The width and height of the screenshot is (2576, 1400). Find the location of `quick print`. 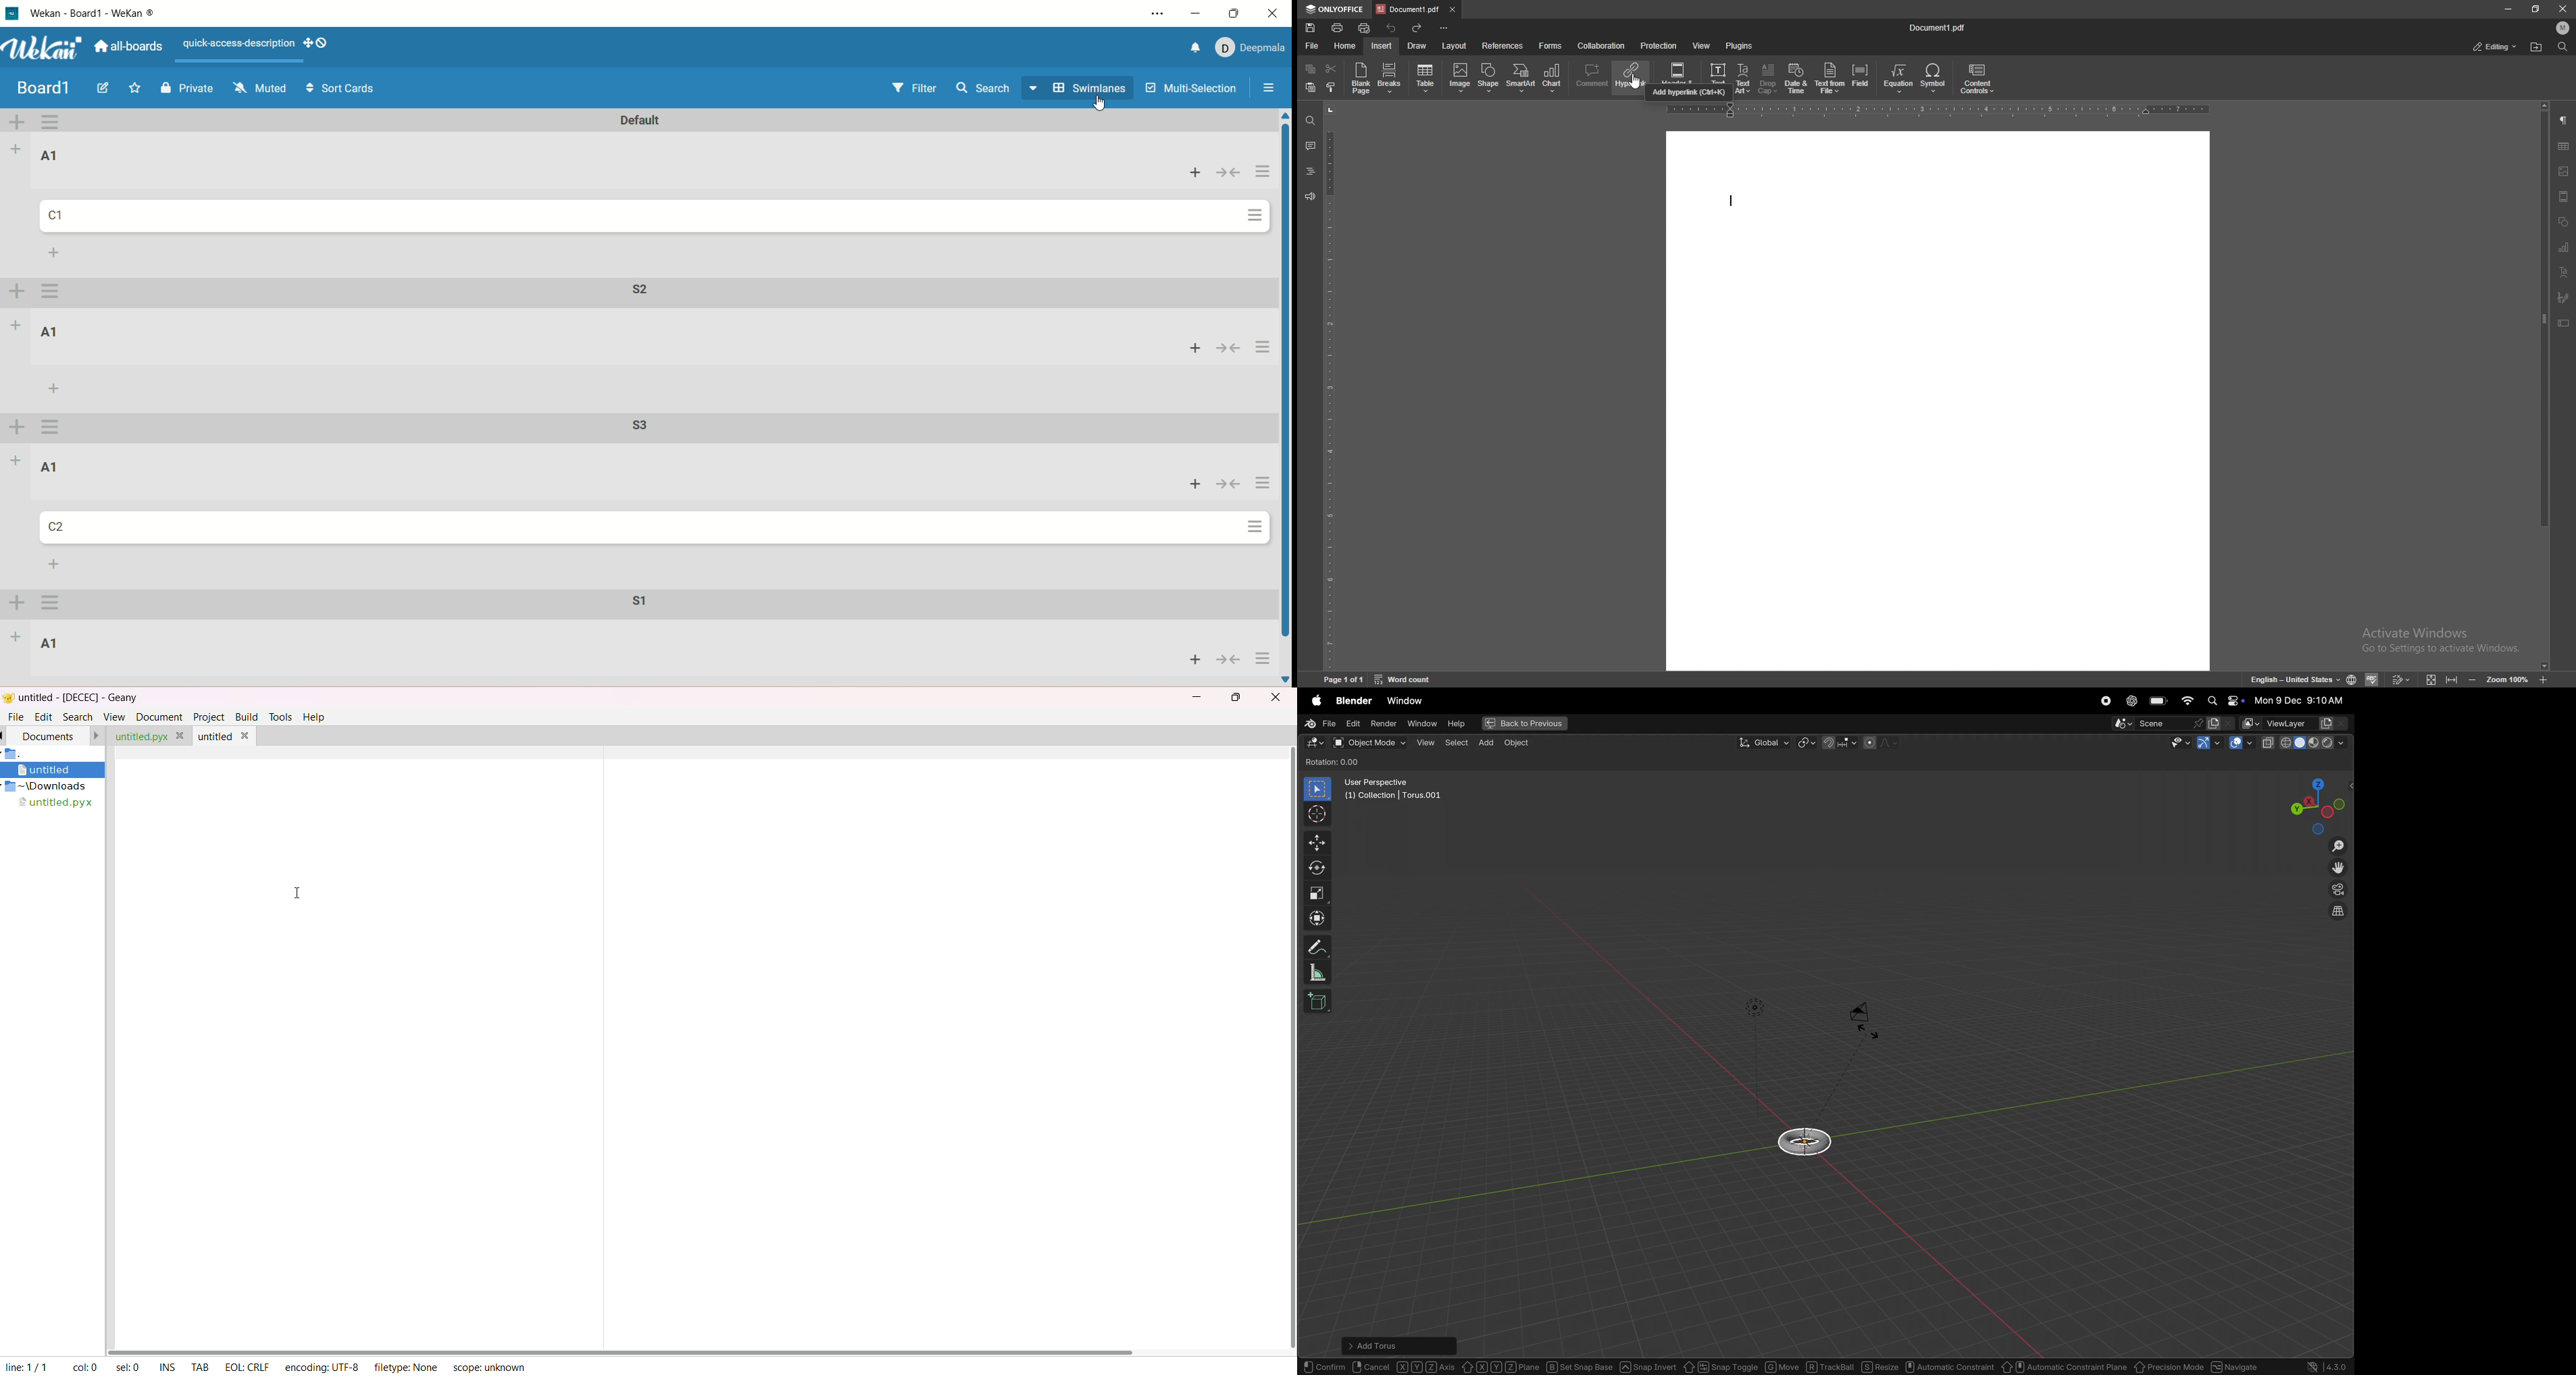

quick print is located at coordinates (1366, 27).